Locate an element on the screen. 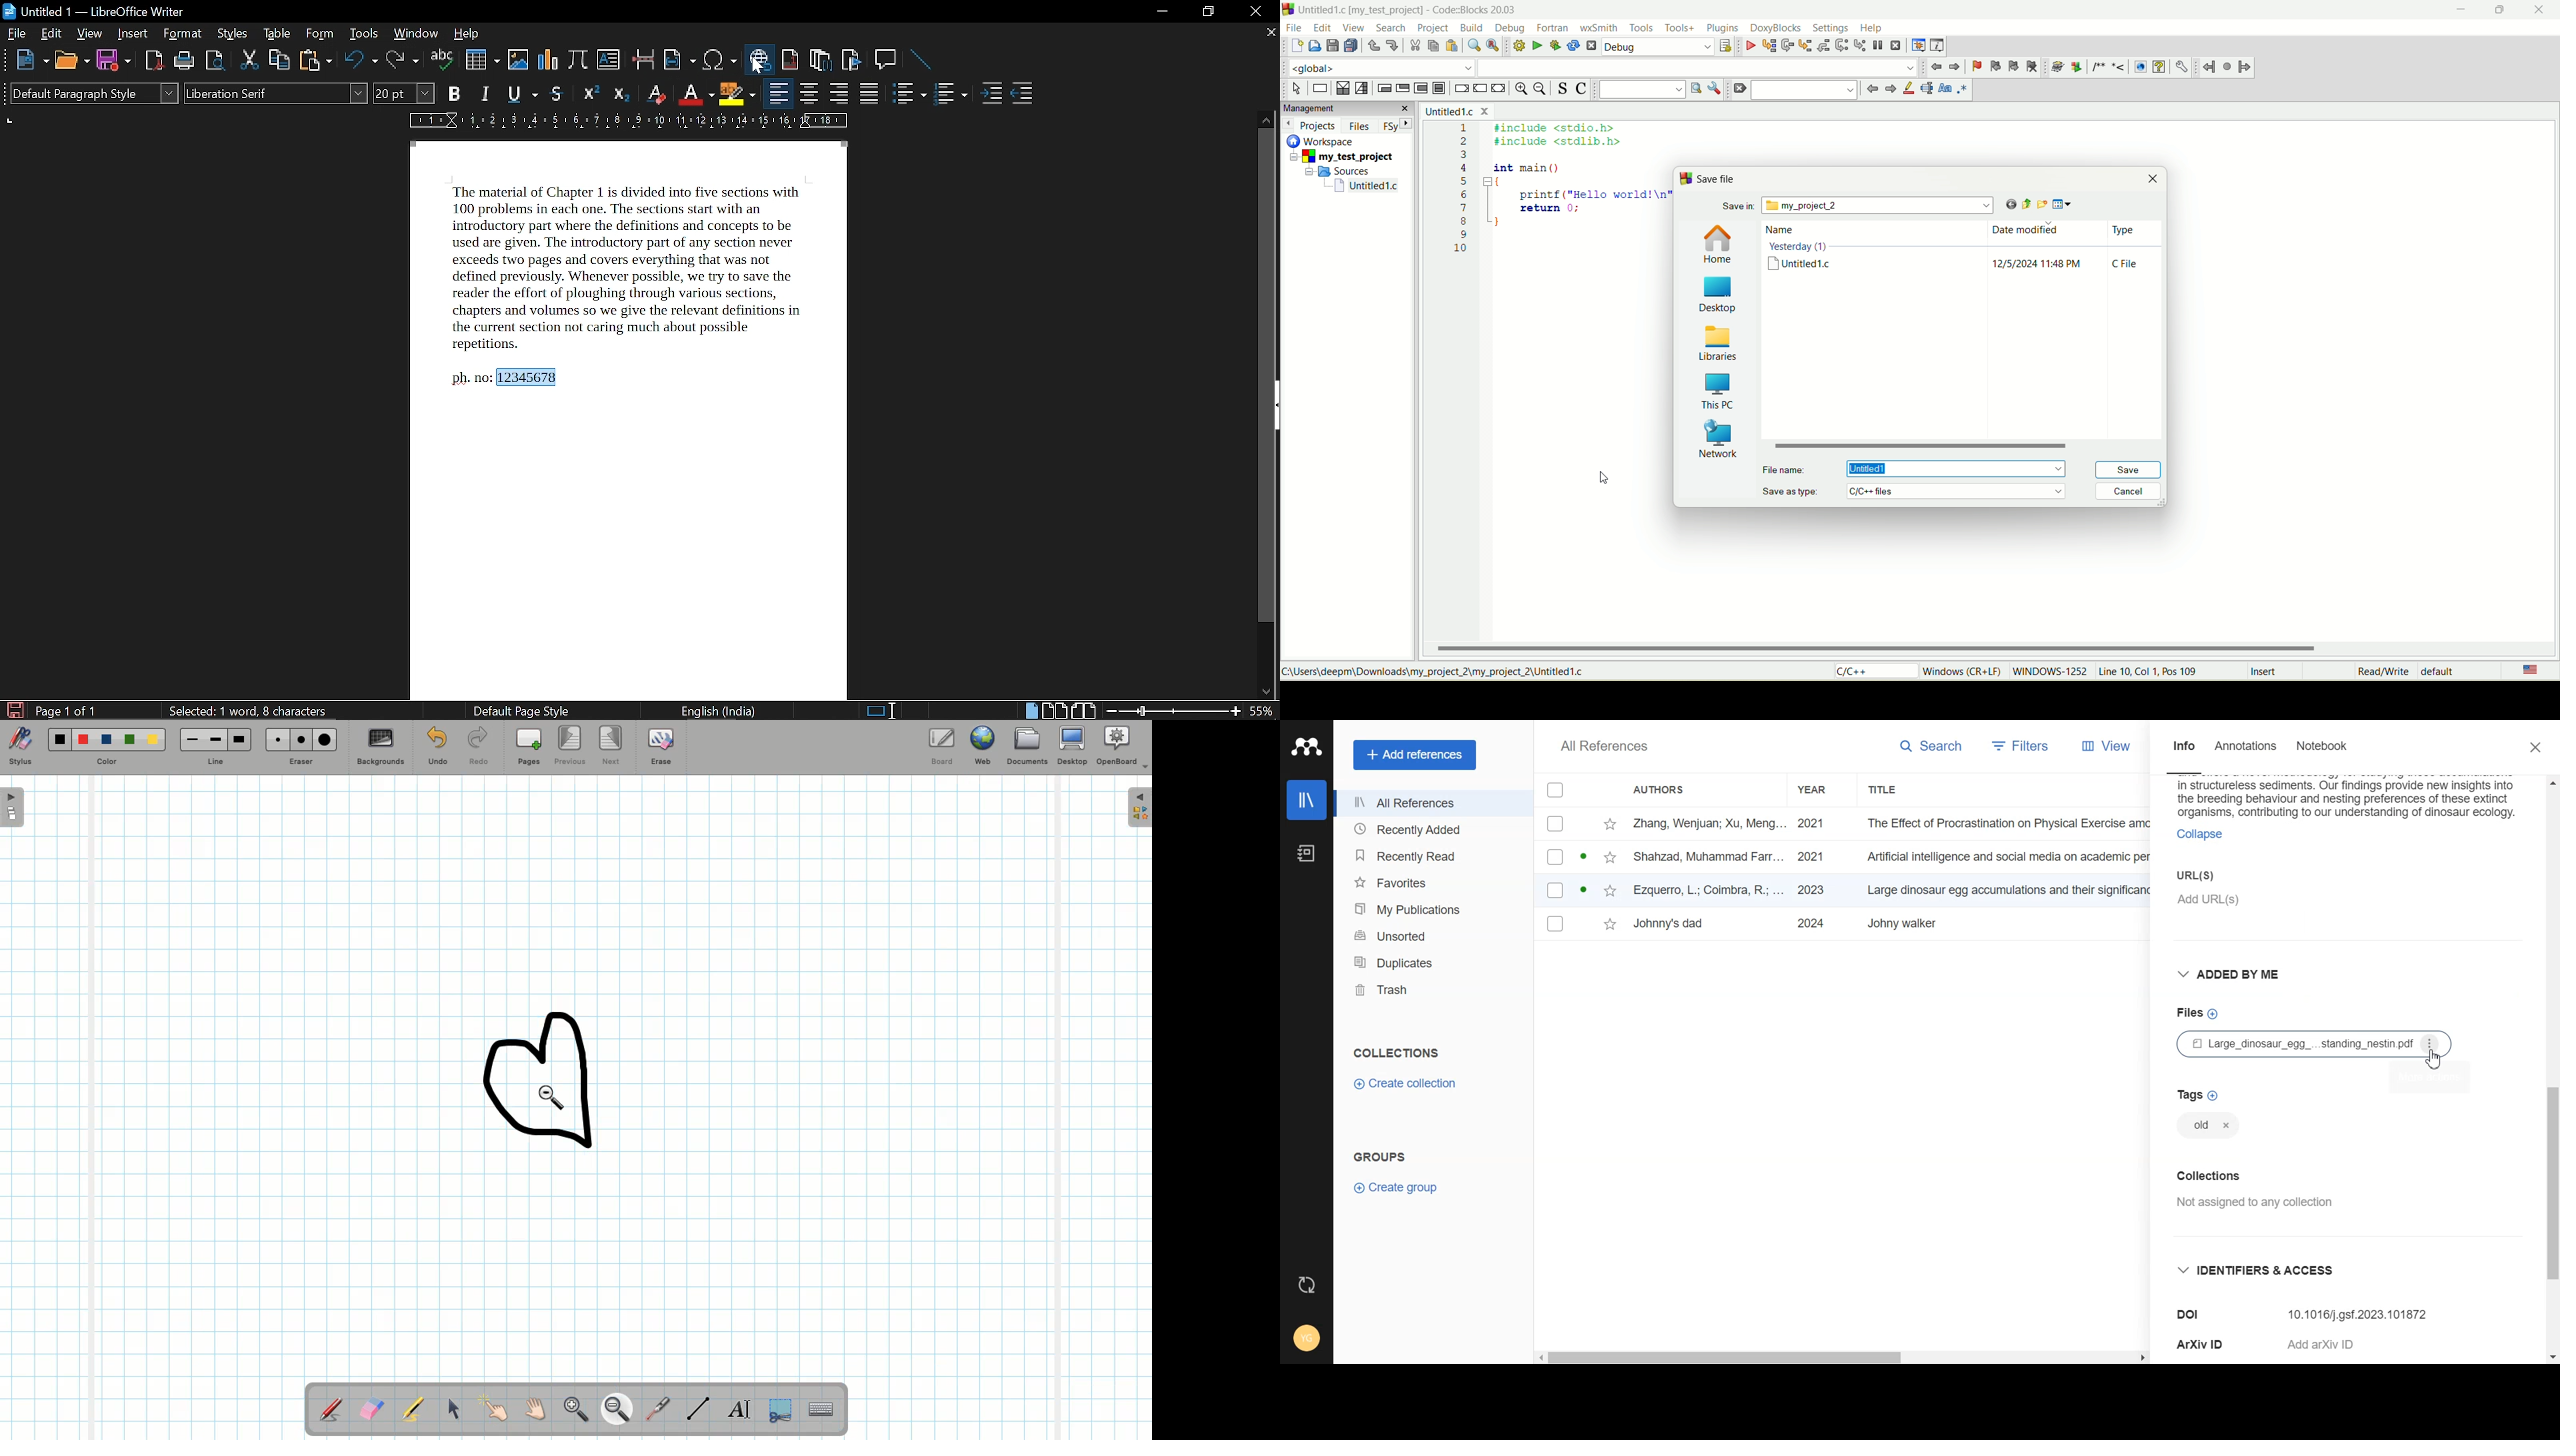  view is located at coordinates (90, 35).